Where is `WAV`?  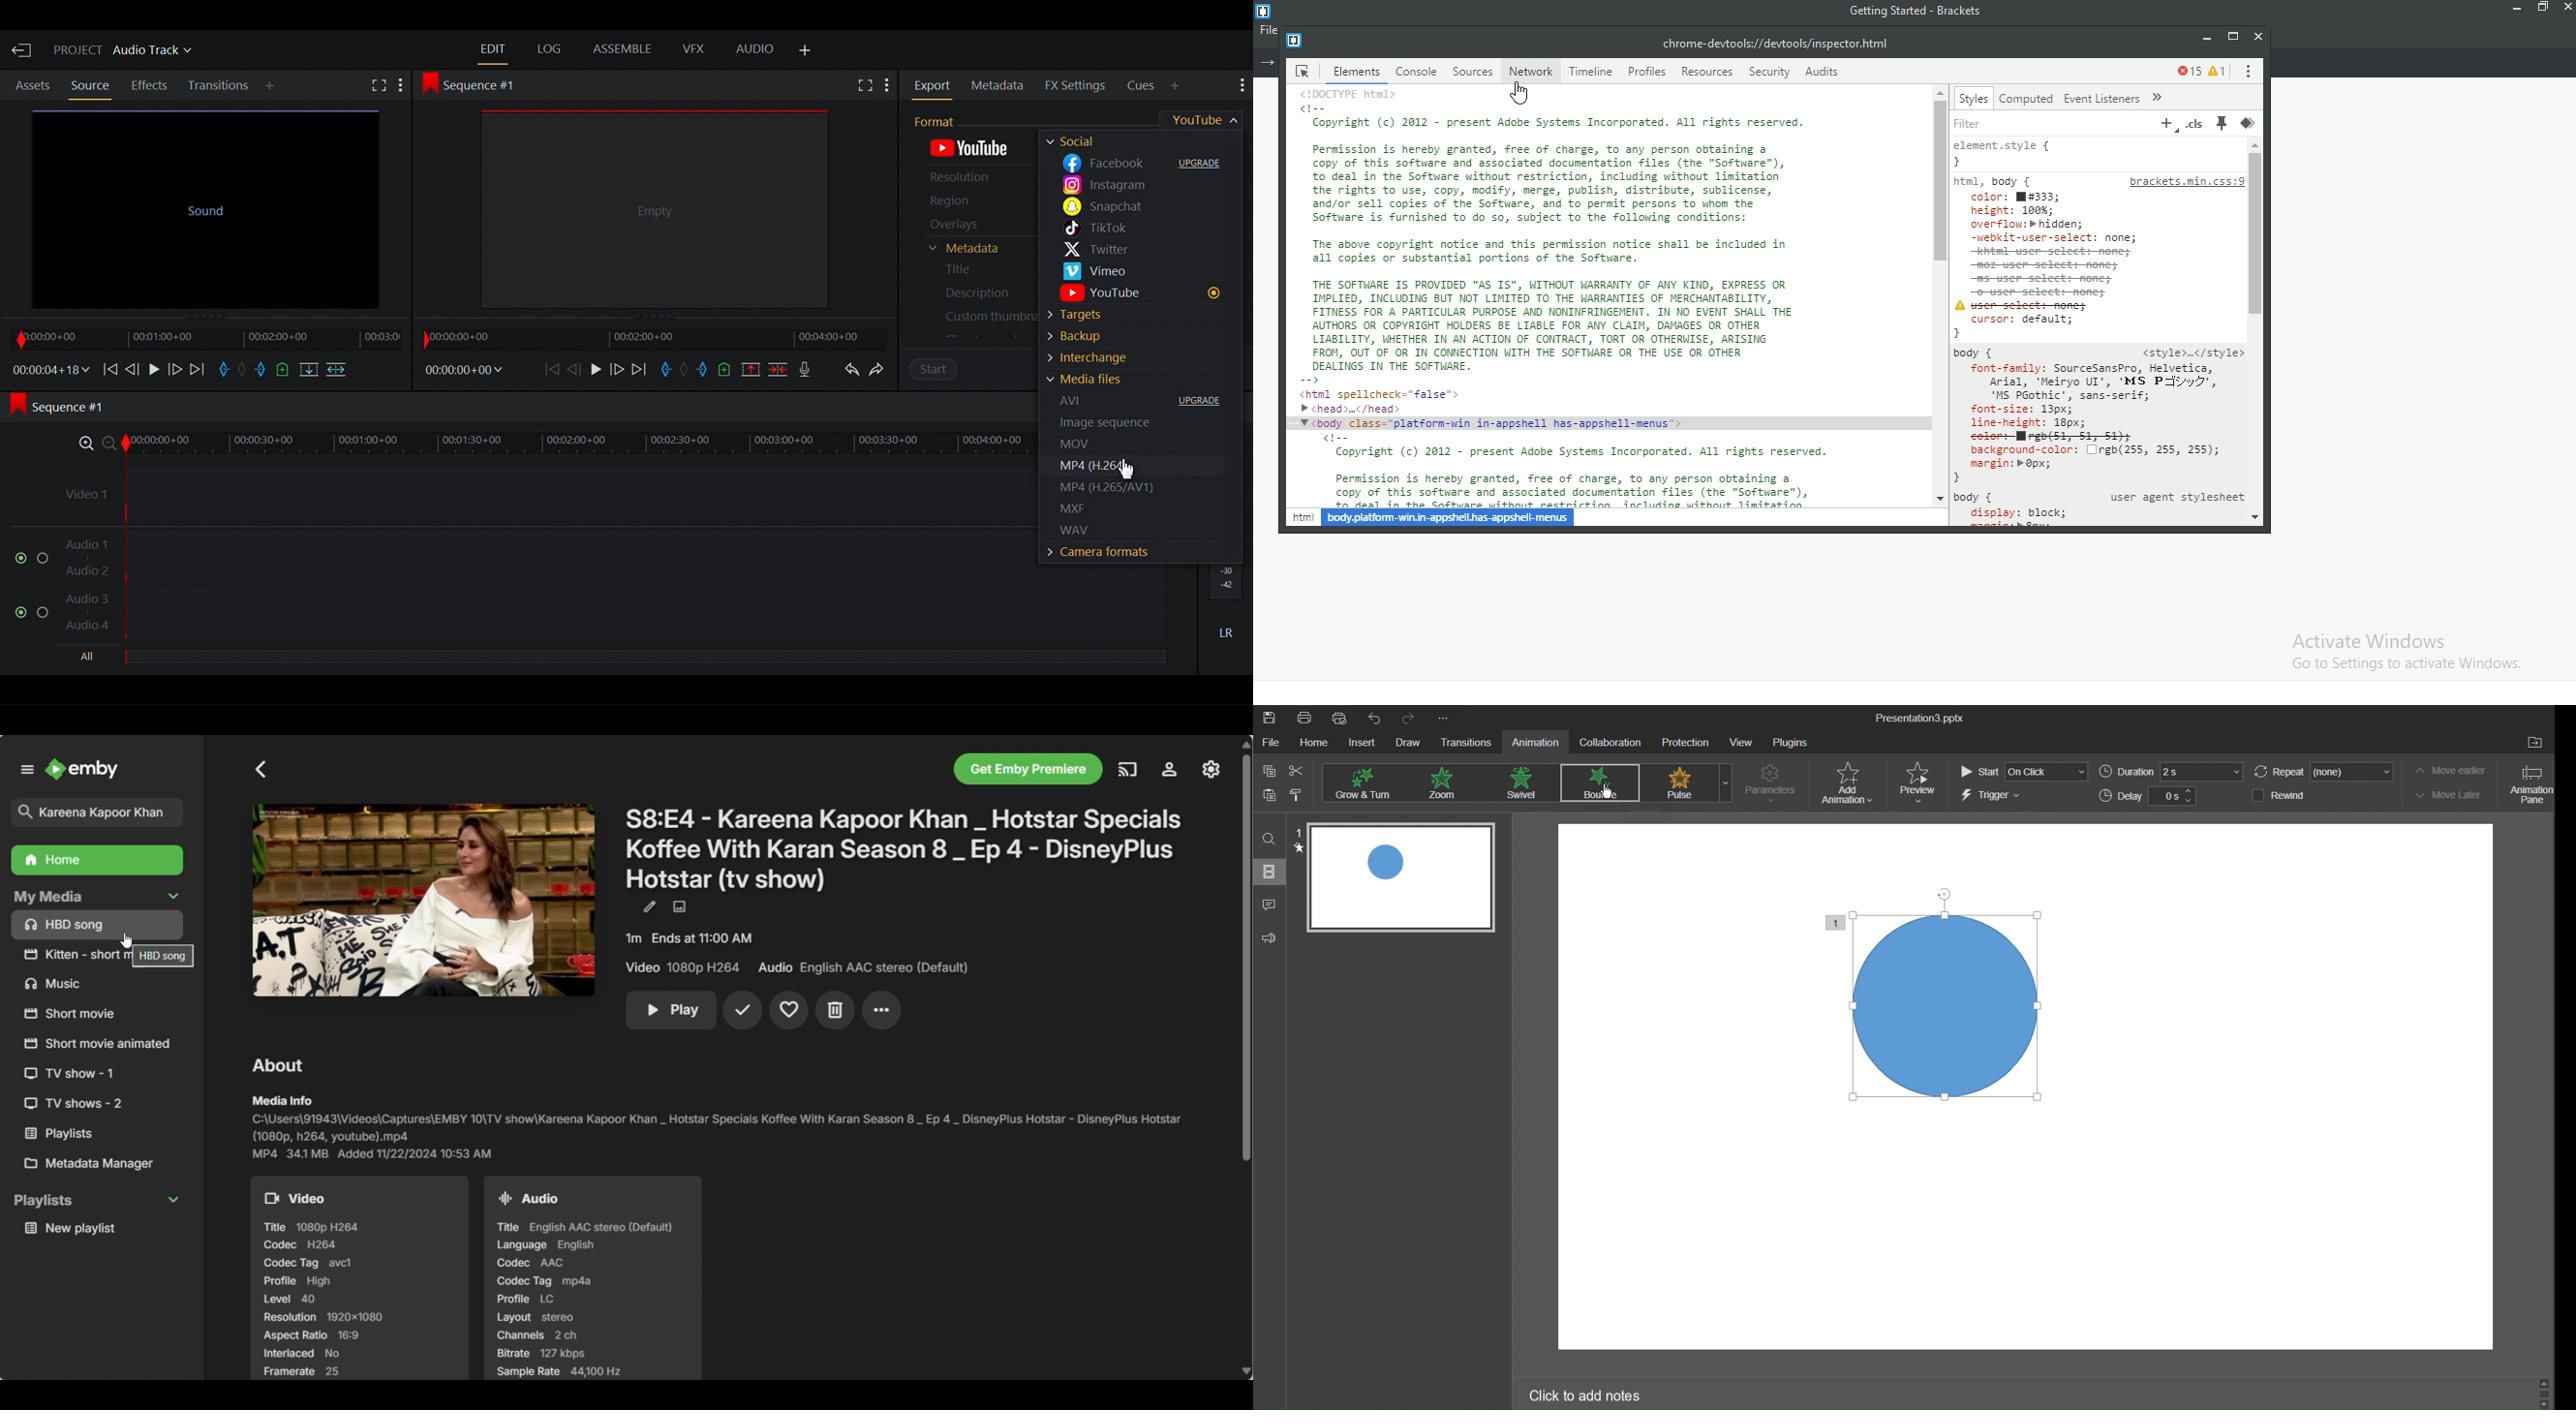
WAV is located at coordinates (1138, 531).